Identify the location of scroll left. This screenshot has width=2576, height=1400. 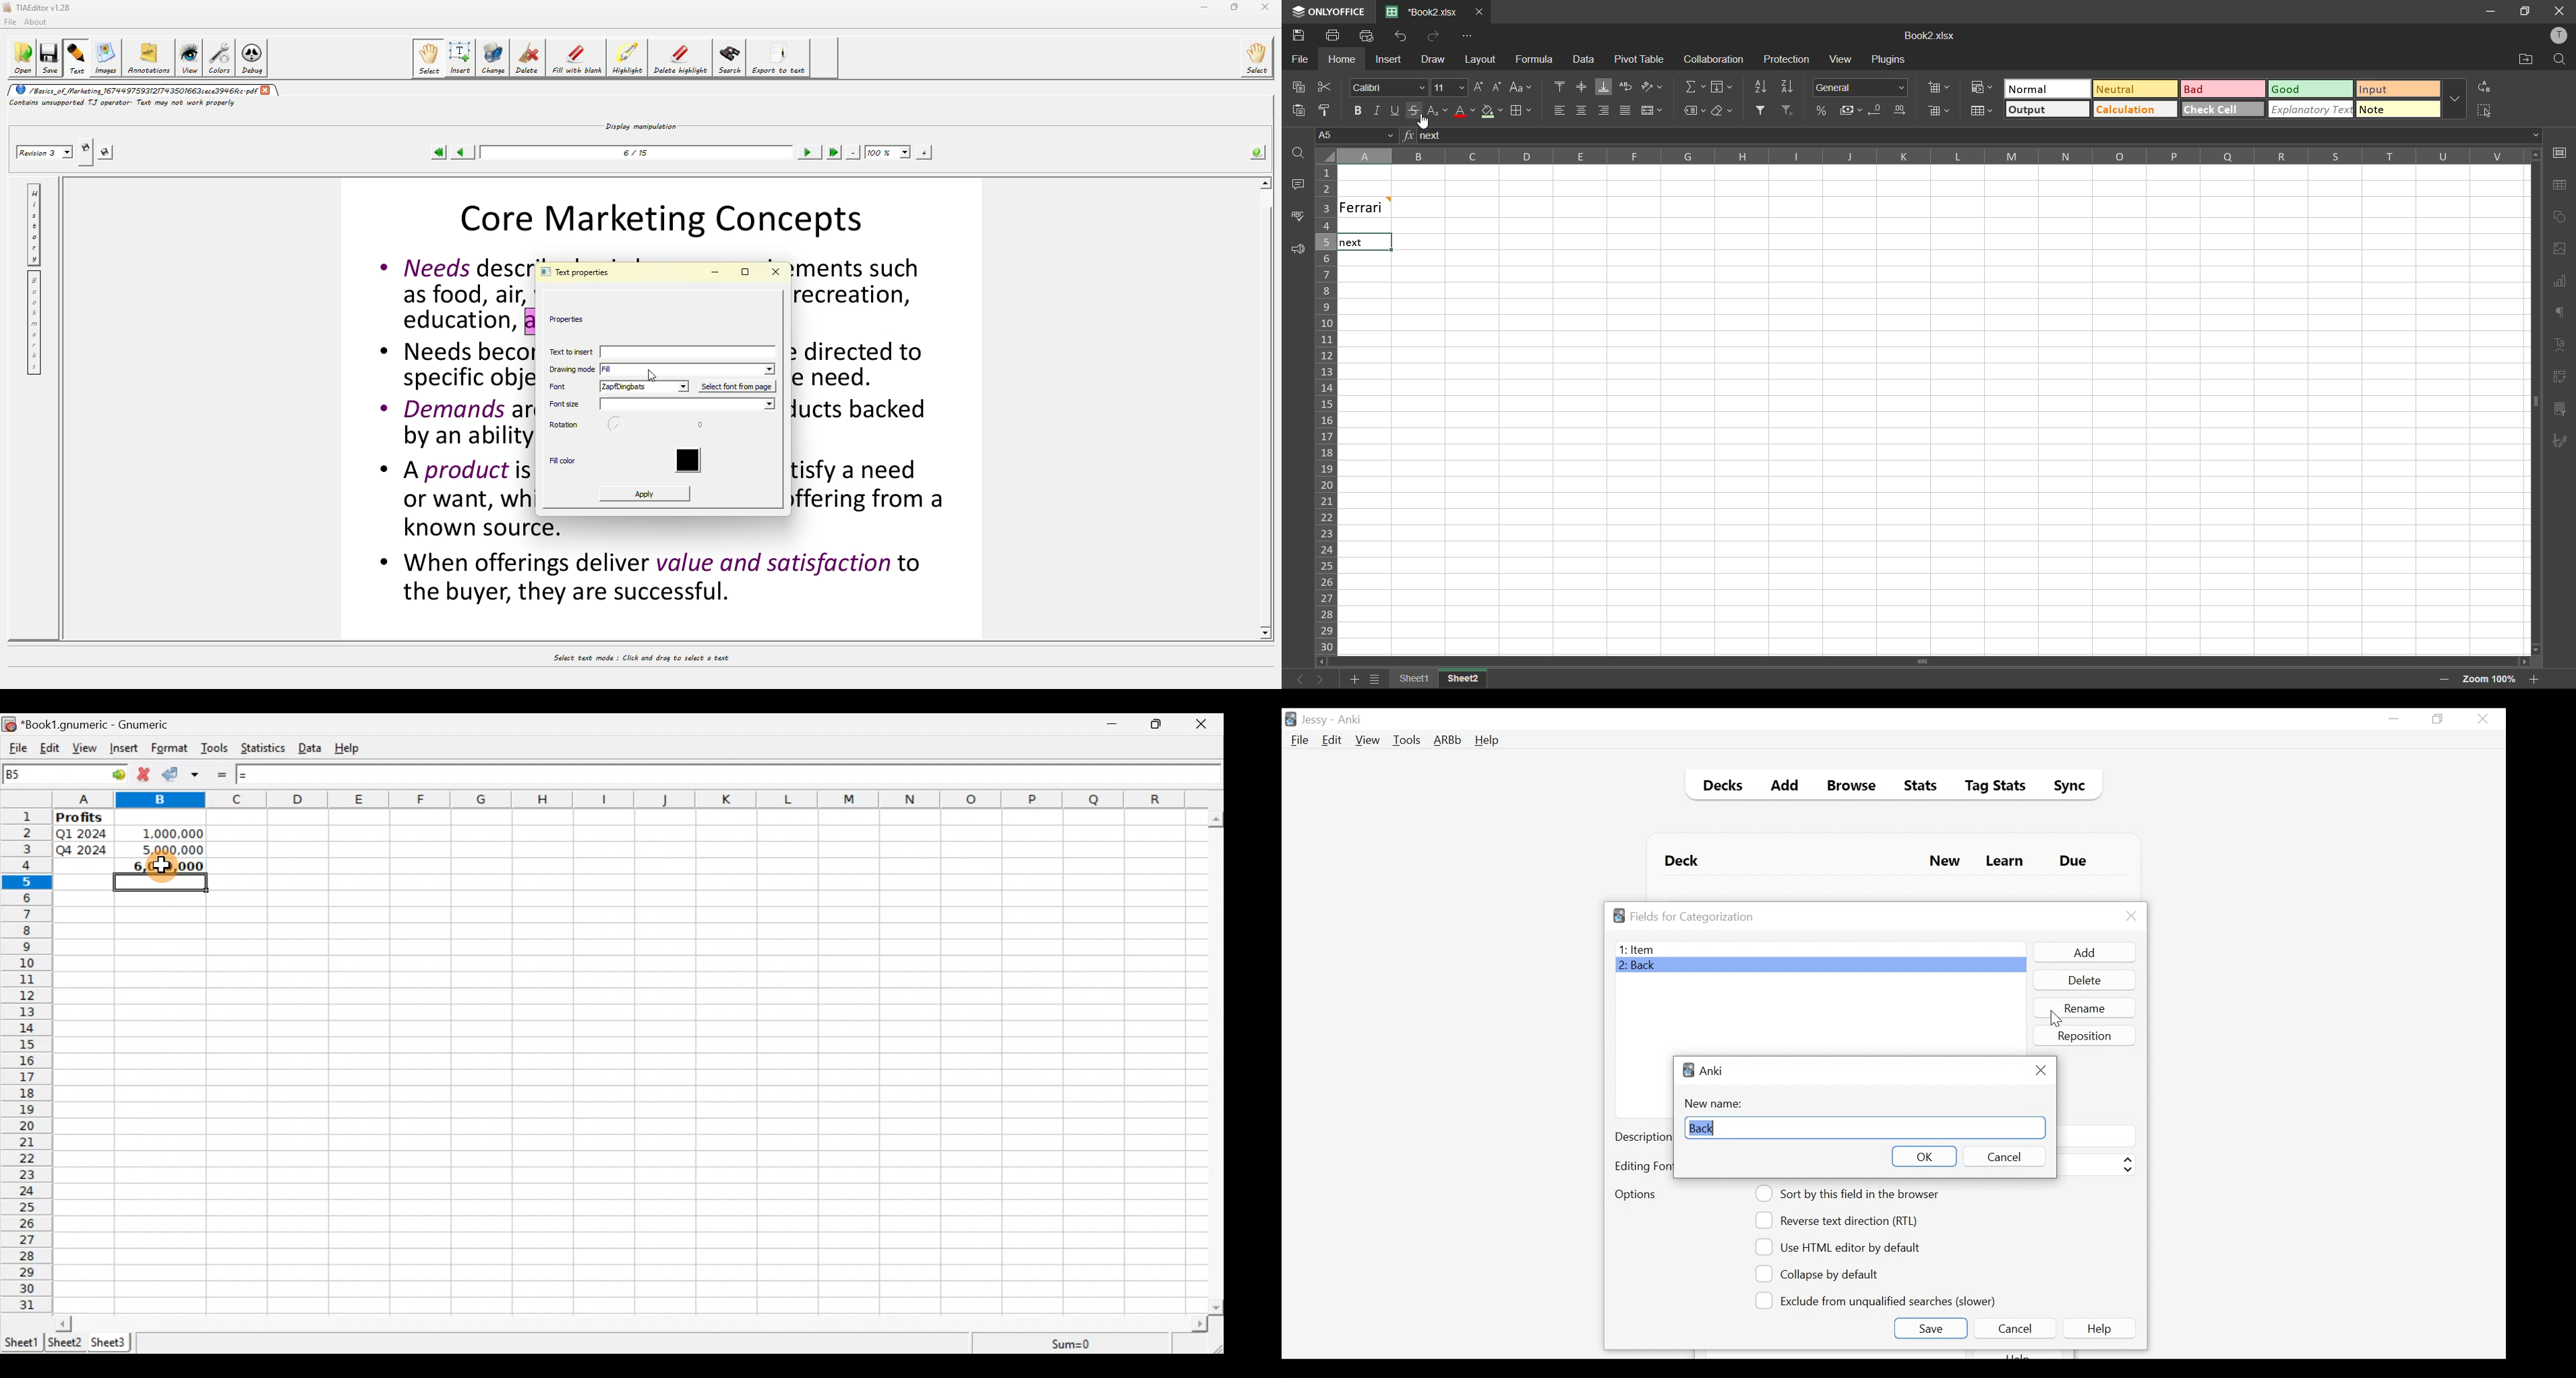
(64, 1323).